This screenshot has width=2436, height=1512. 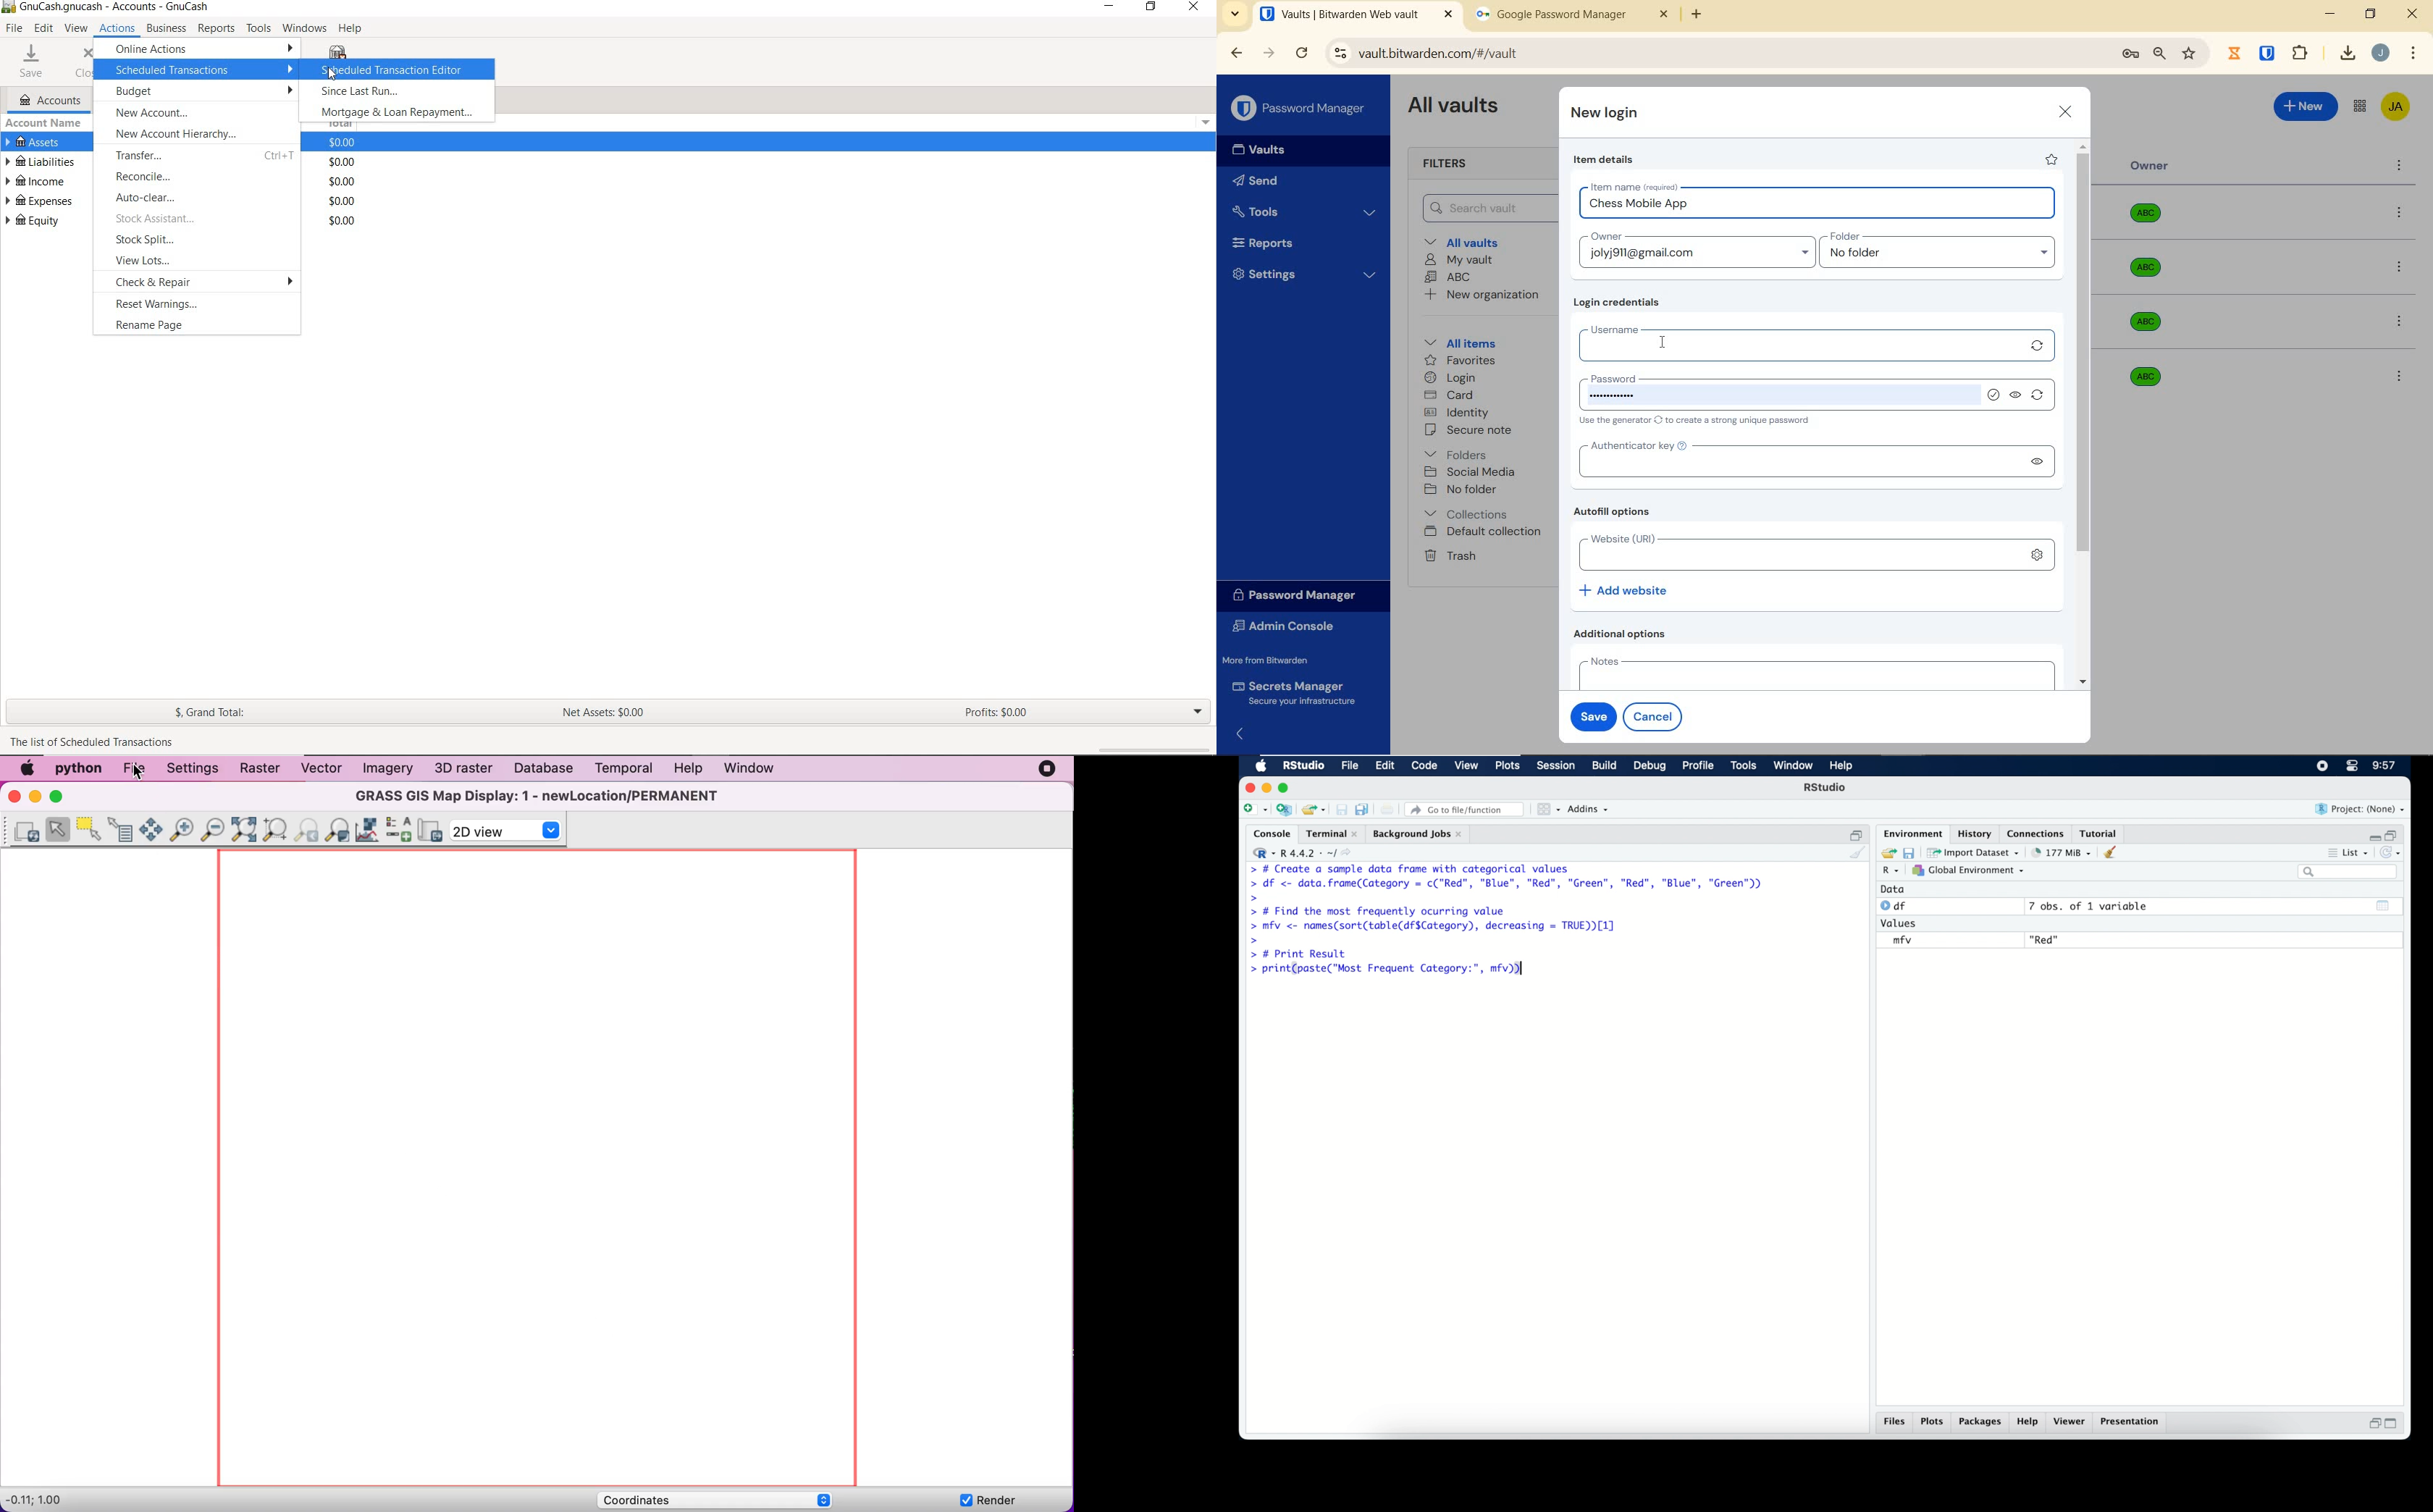 What do you see at coordinates (1548, 809) in the screenshot?
I see `workspace panes` at bounding box center [1548, 809].